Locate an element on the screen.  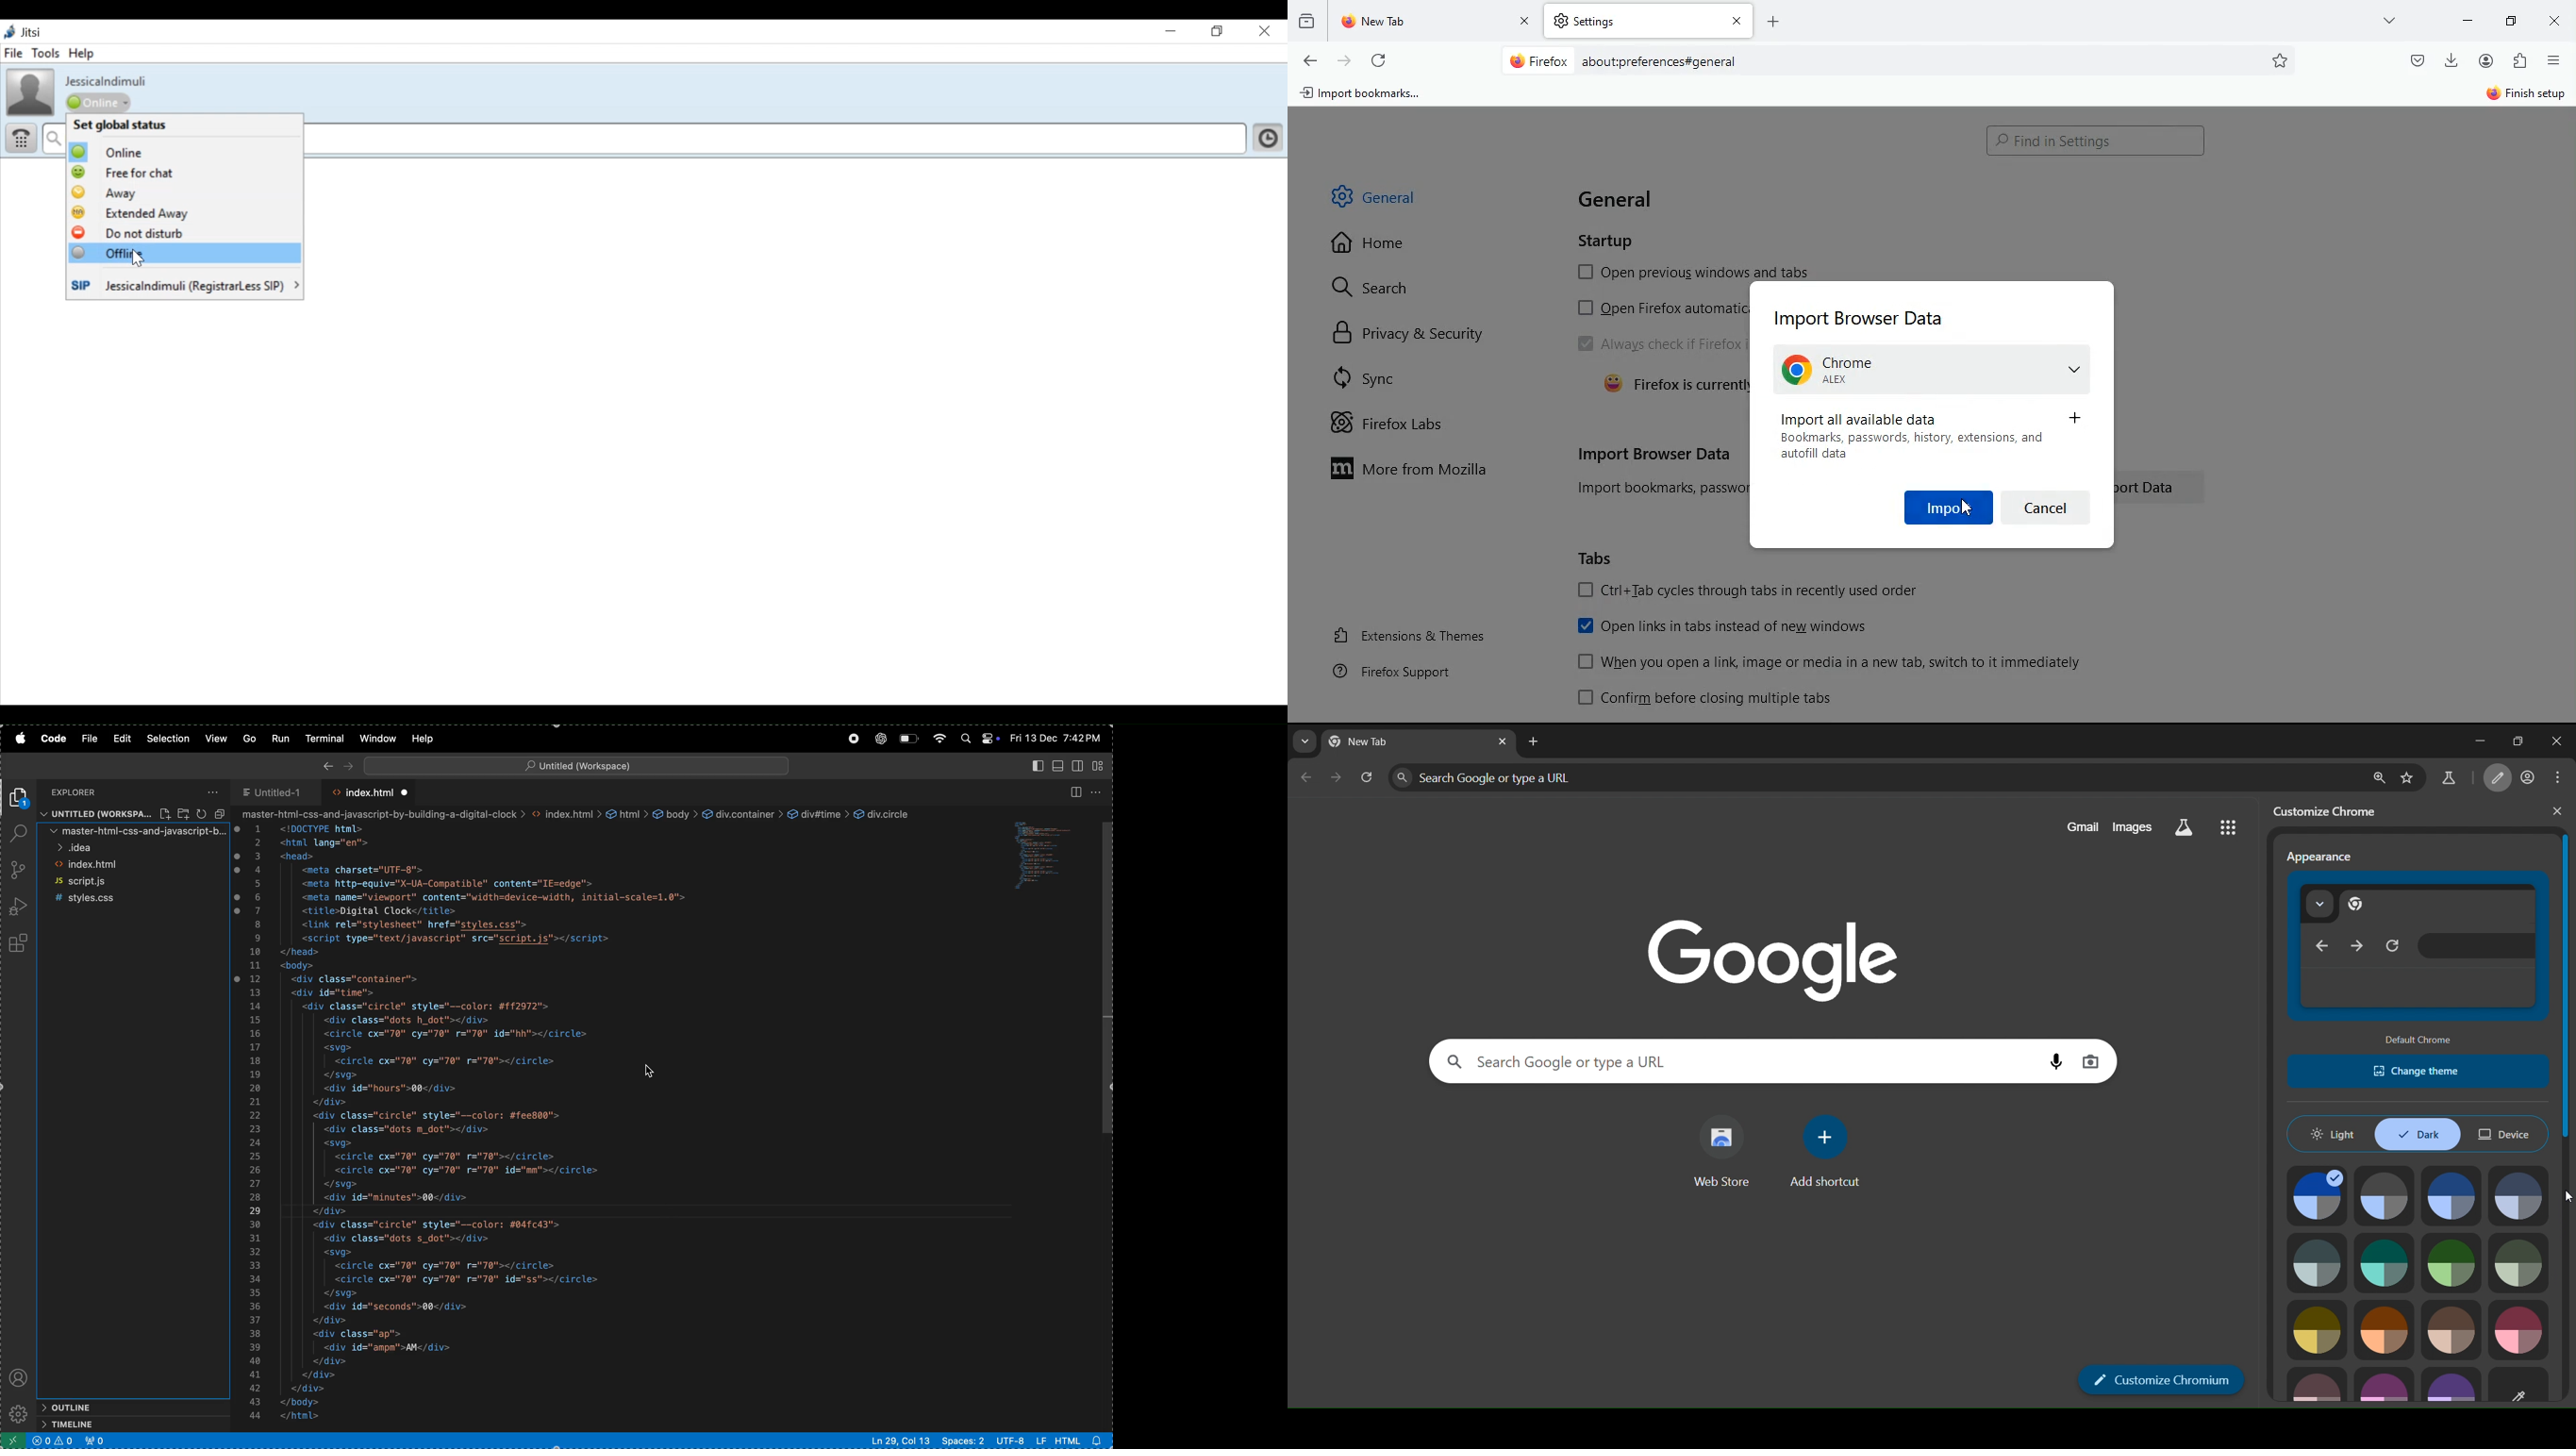
theme is located at coordinates (2454, 1265).